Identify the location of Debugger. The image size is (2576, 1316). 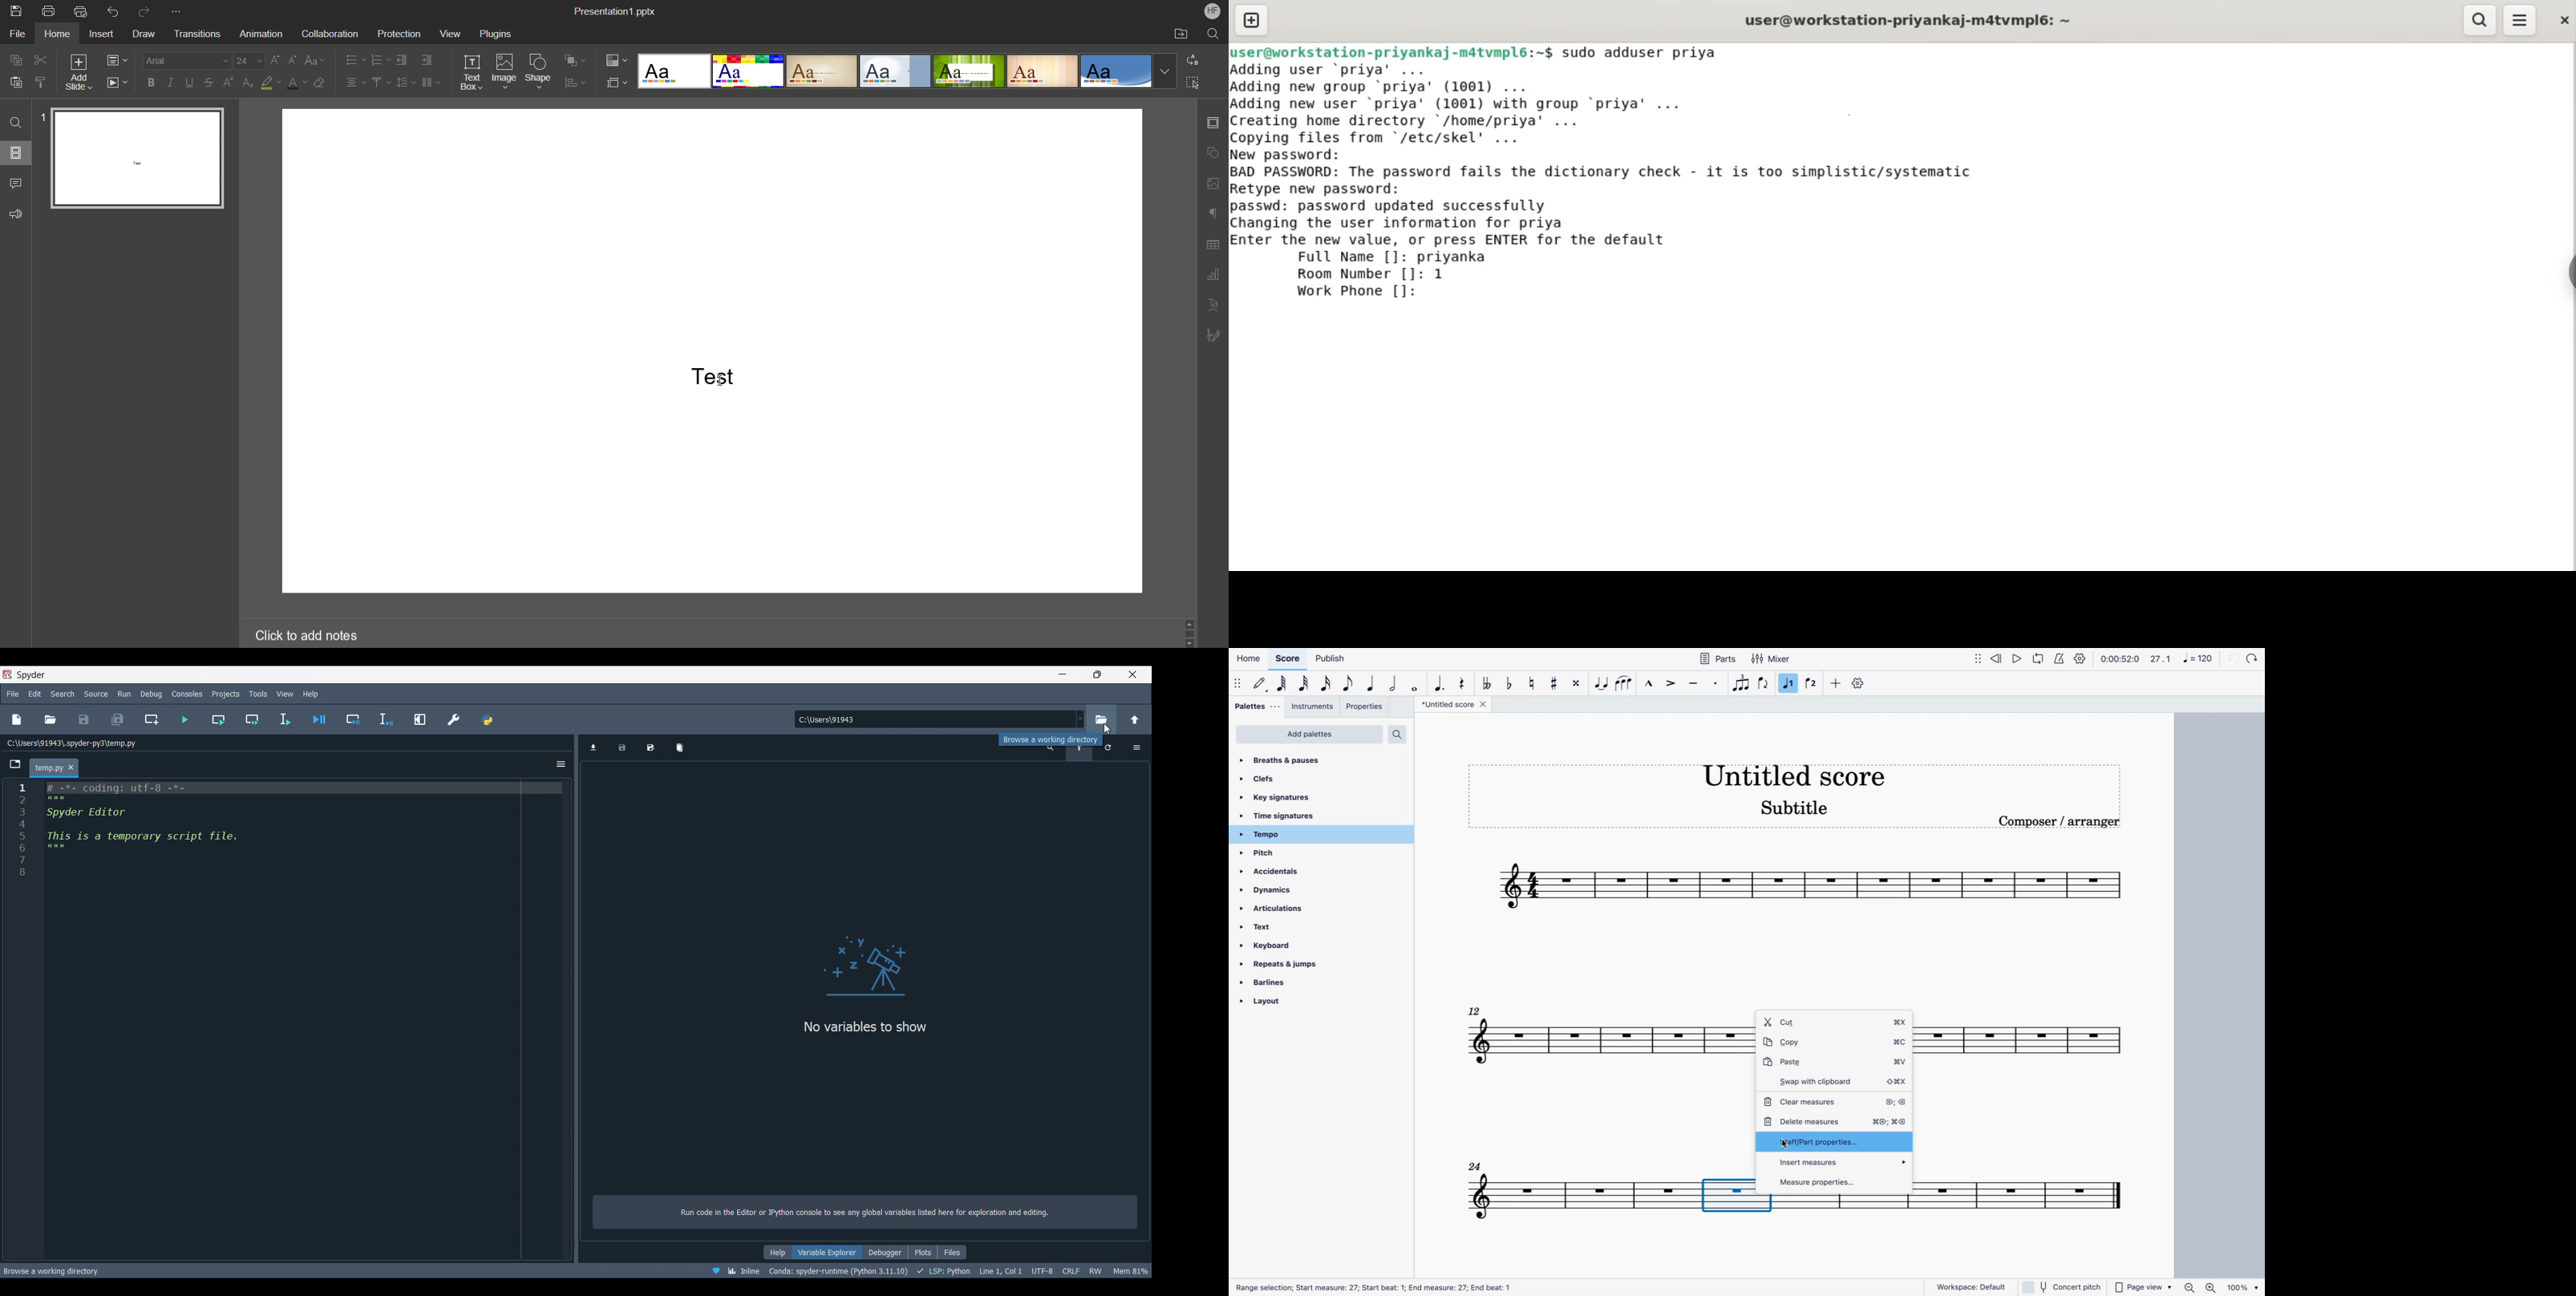
(886, 1252).